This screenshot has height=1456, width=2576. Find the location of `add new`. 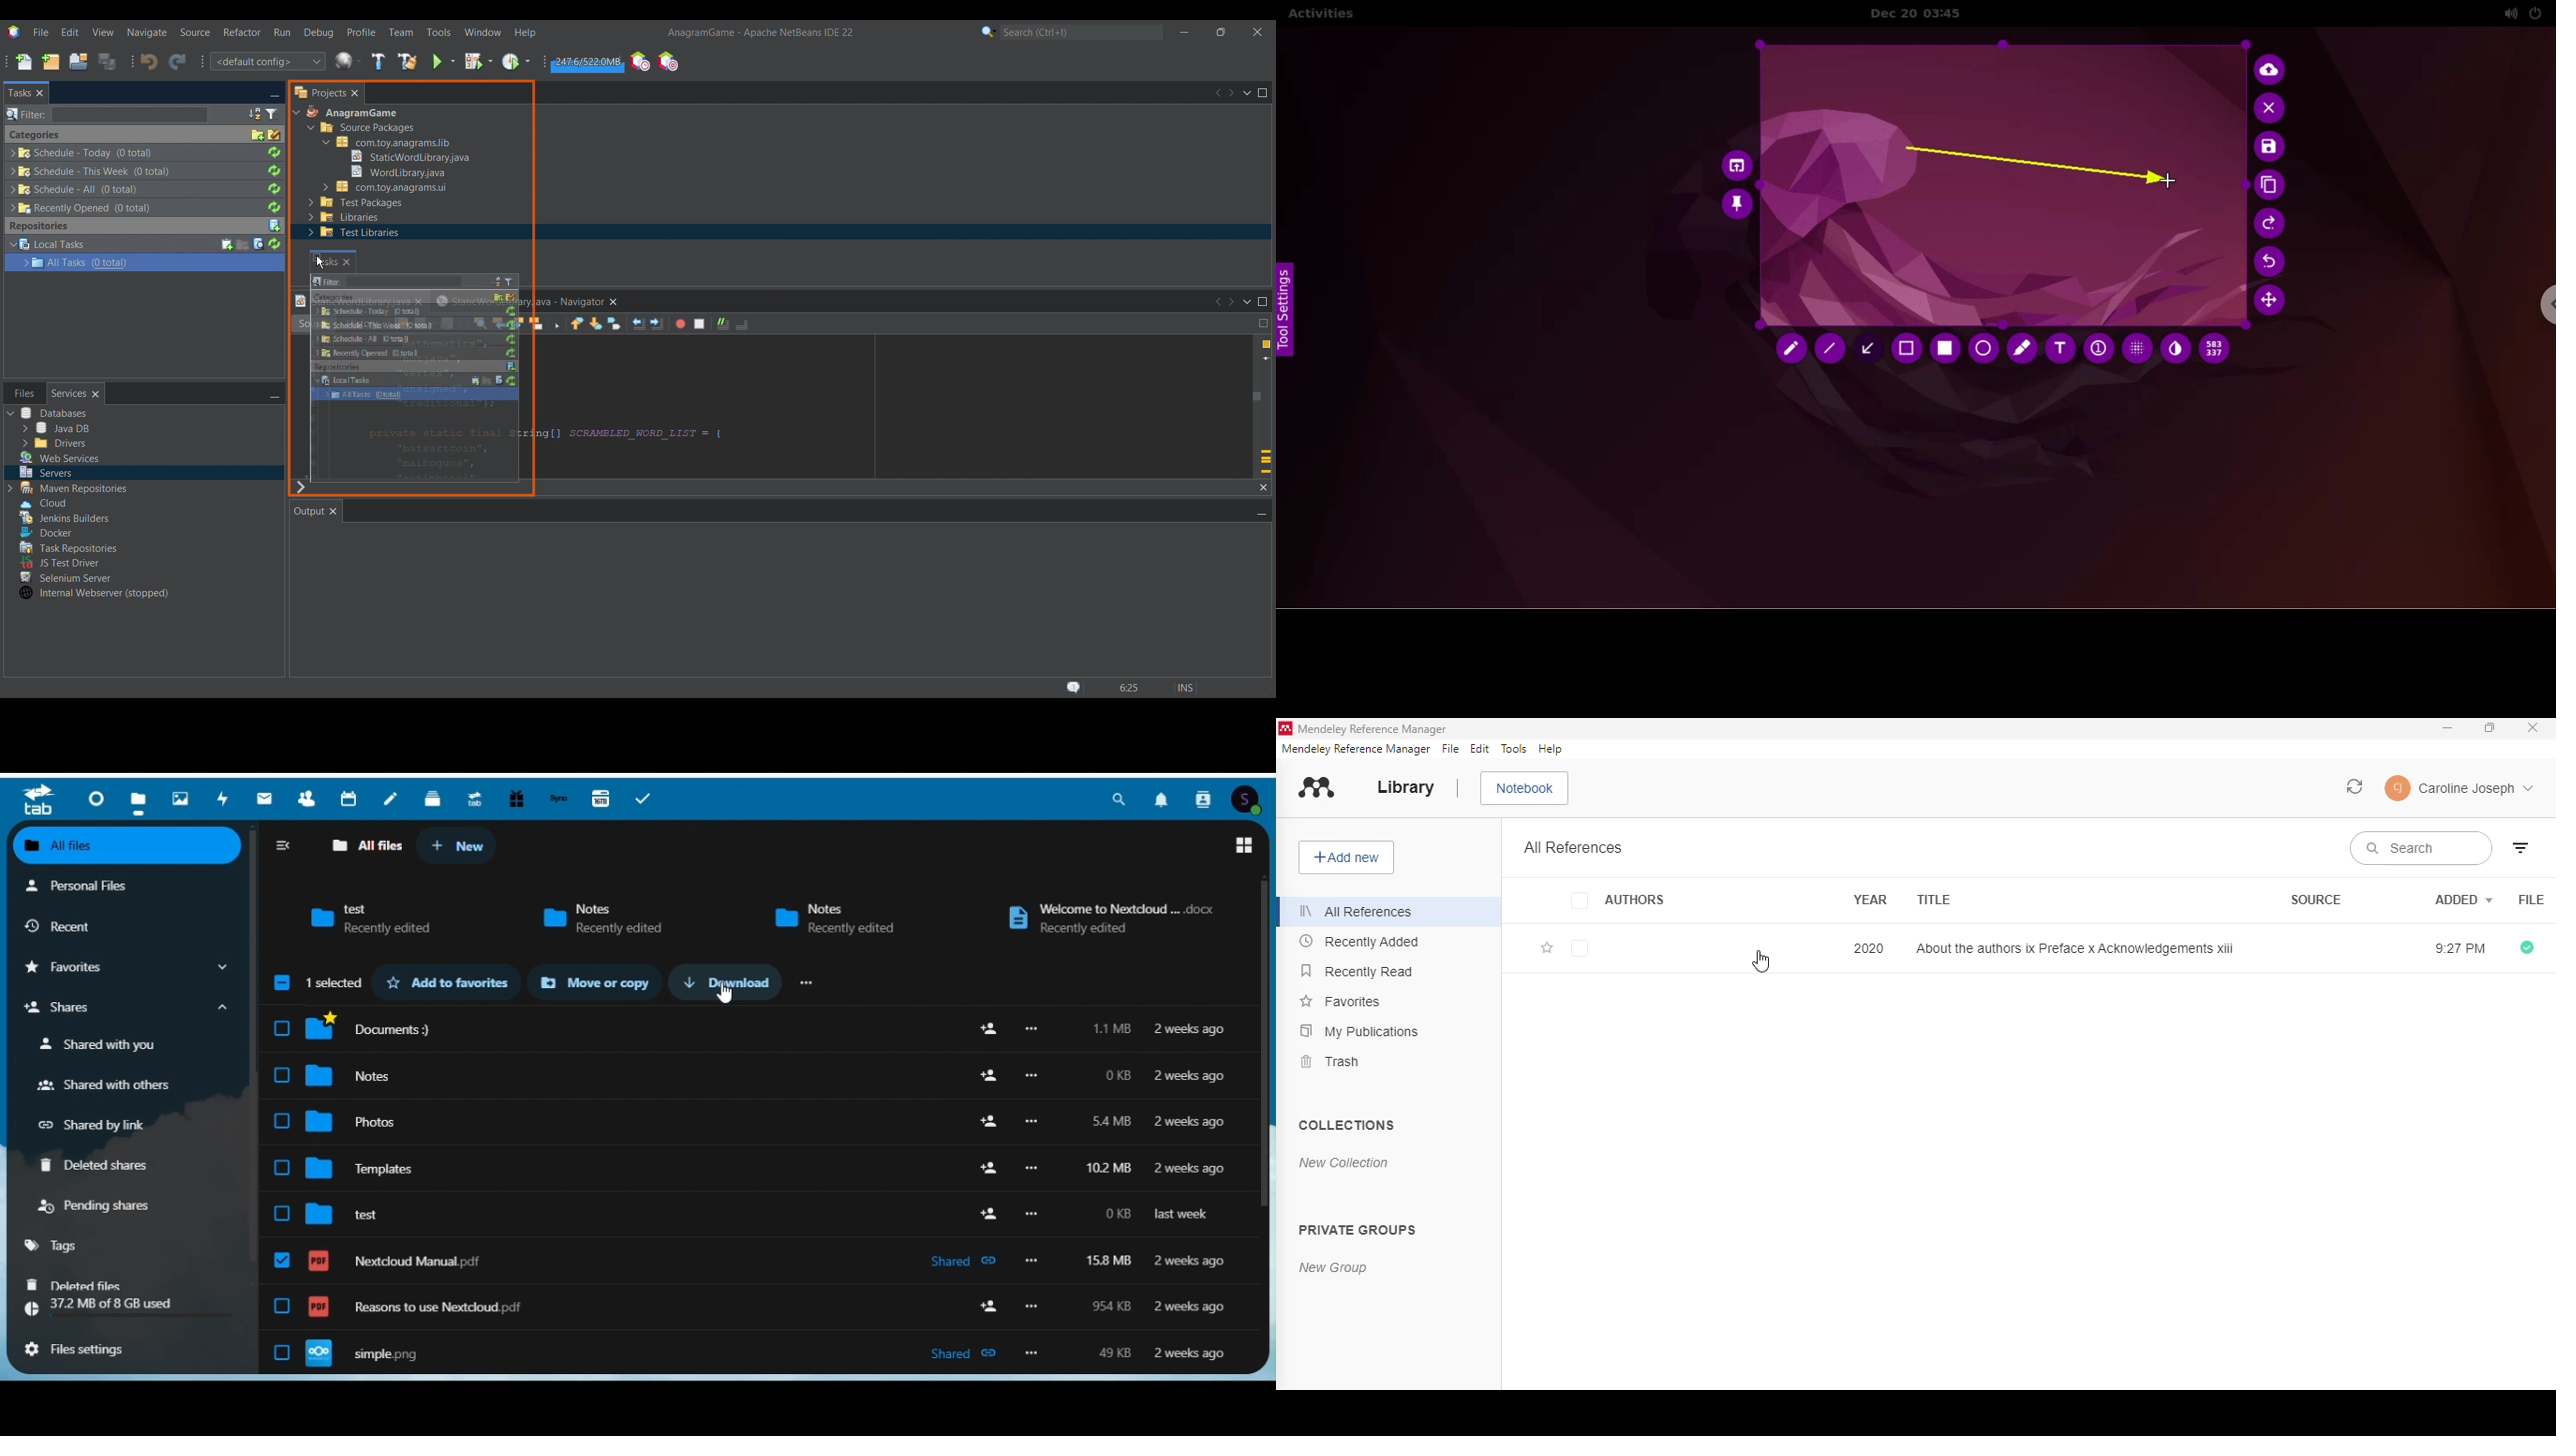

add new is located at coordinates (1346, 858).